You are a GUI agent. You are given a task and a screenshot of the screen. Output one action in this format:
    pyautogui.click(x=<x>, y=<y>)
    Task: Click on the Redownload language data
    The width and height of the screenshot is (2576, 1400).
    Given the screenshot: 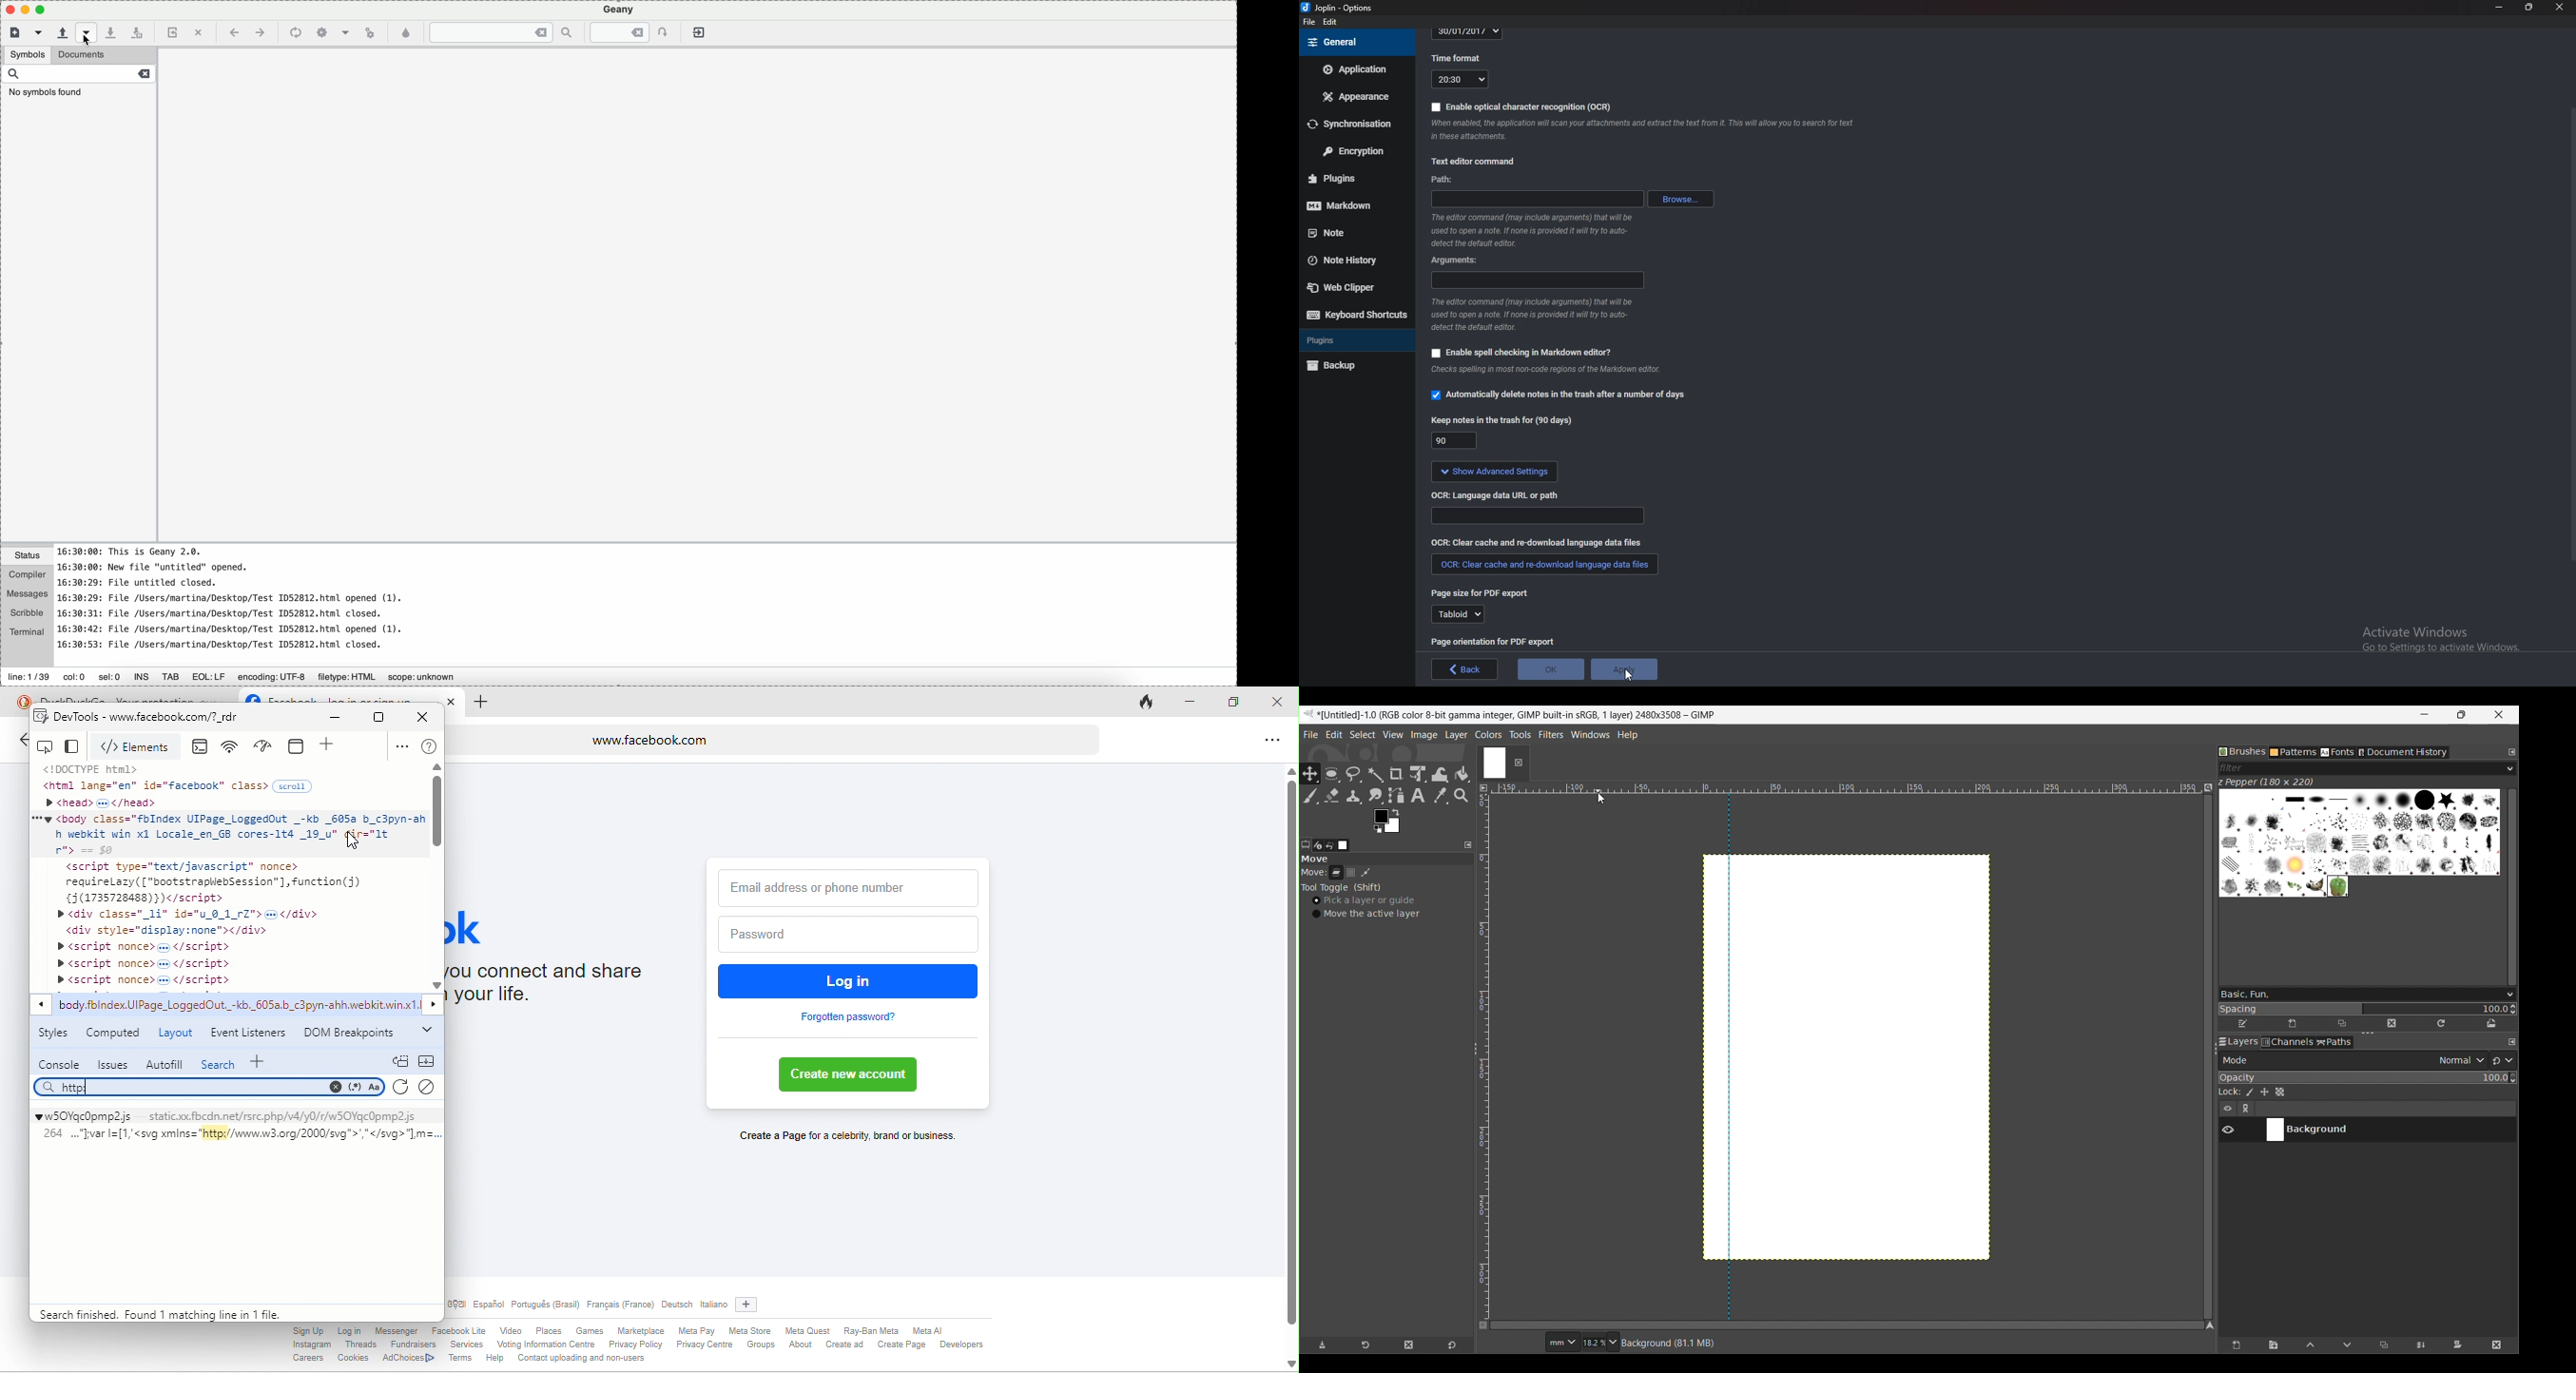 What is the action you would take?
    pyautogui.click(x=1545, y=565)
    